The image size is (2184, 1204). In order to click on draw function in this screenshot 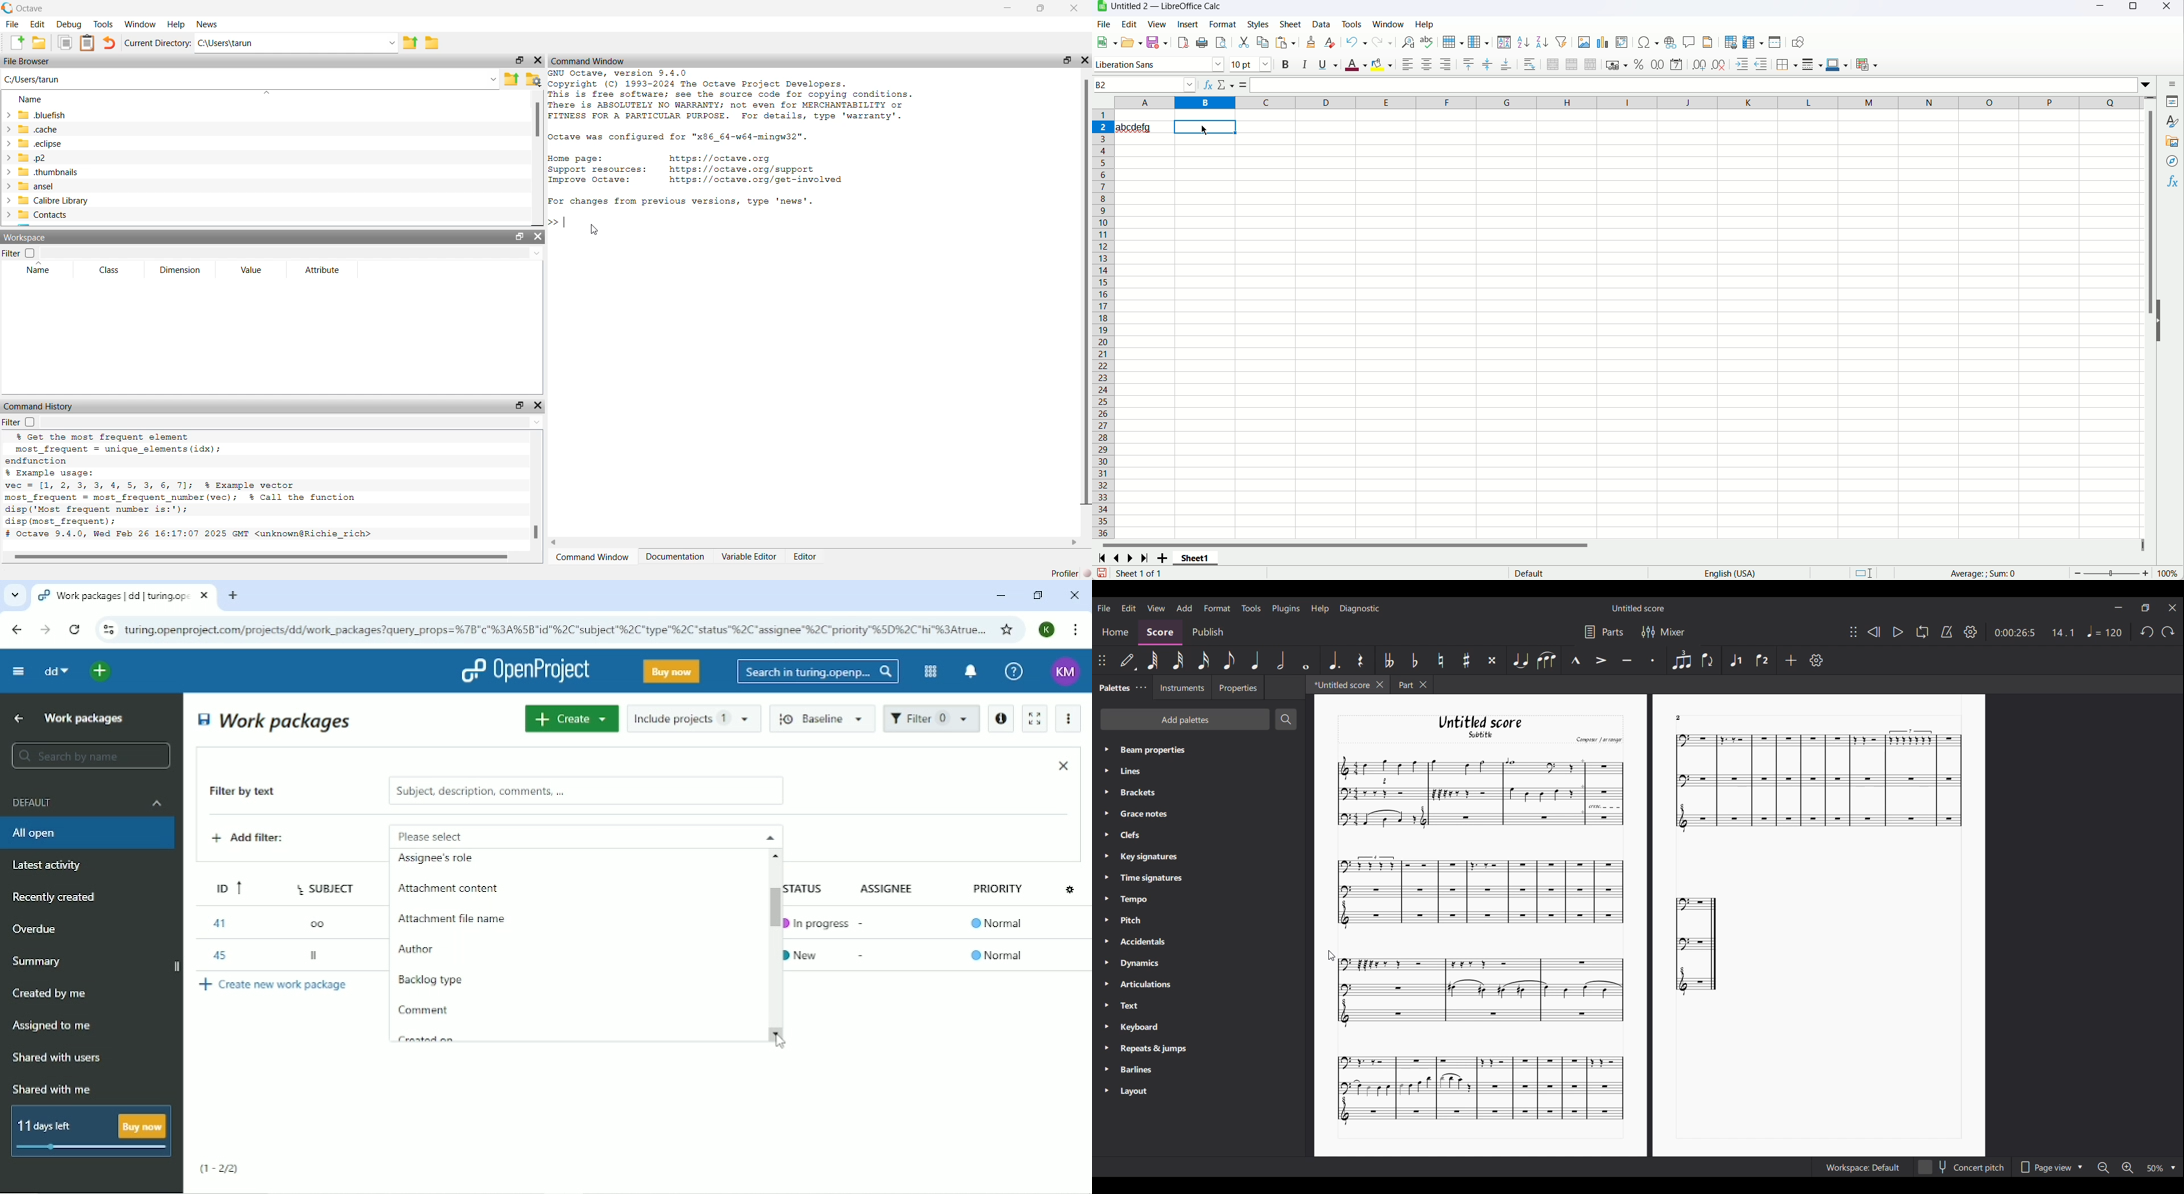, I will do `click(1799, 43)`.